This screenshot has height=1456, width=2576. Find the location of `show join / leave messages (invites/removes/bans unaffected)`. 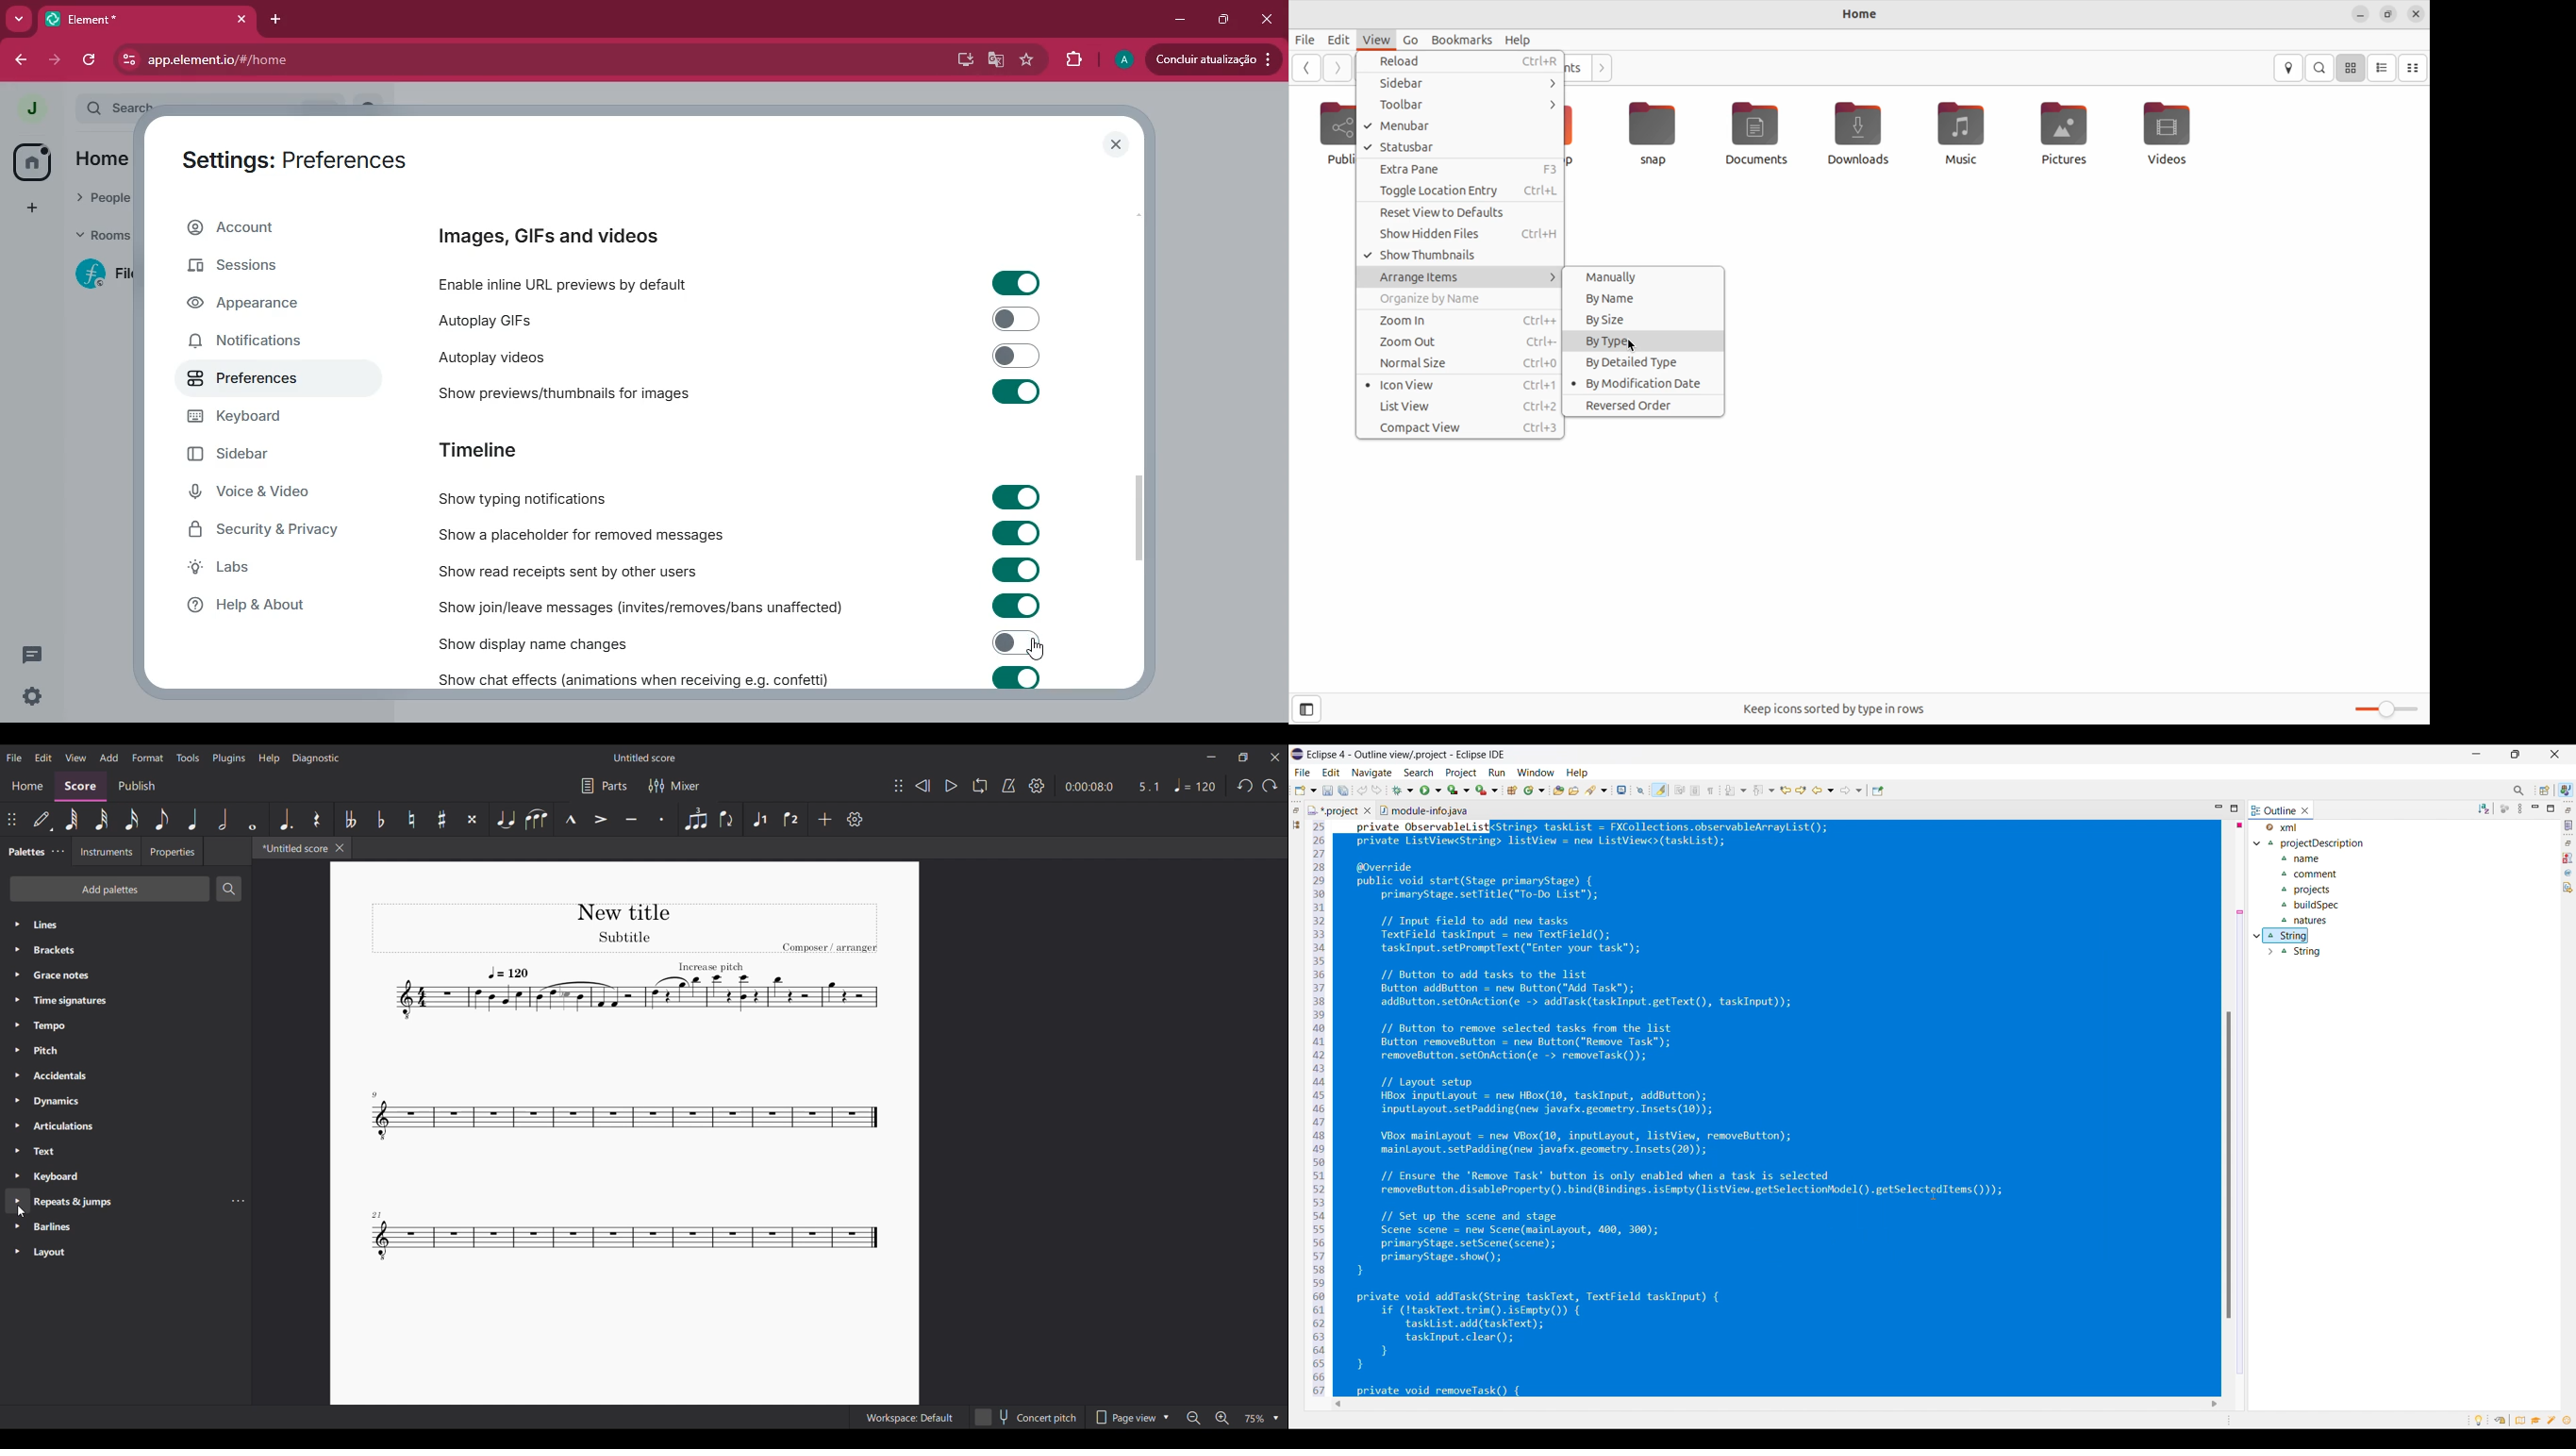

show join / leave messages (invites/removes/bans unaffected) is located at coordinates (638, 607).